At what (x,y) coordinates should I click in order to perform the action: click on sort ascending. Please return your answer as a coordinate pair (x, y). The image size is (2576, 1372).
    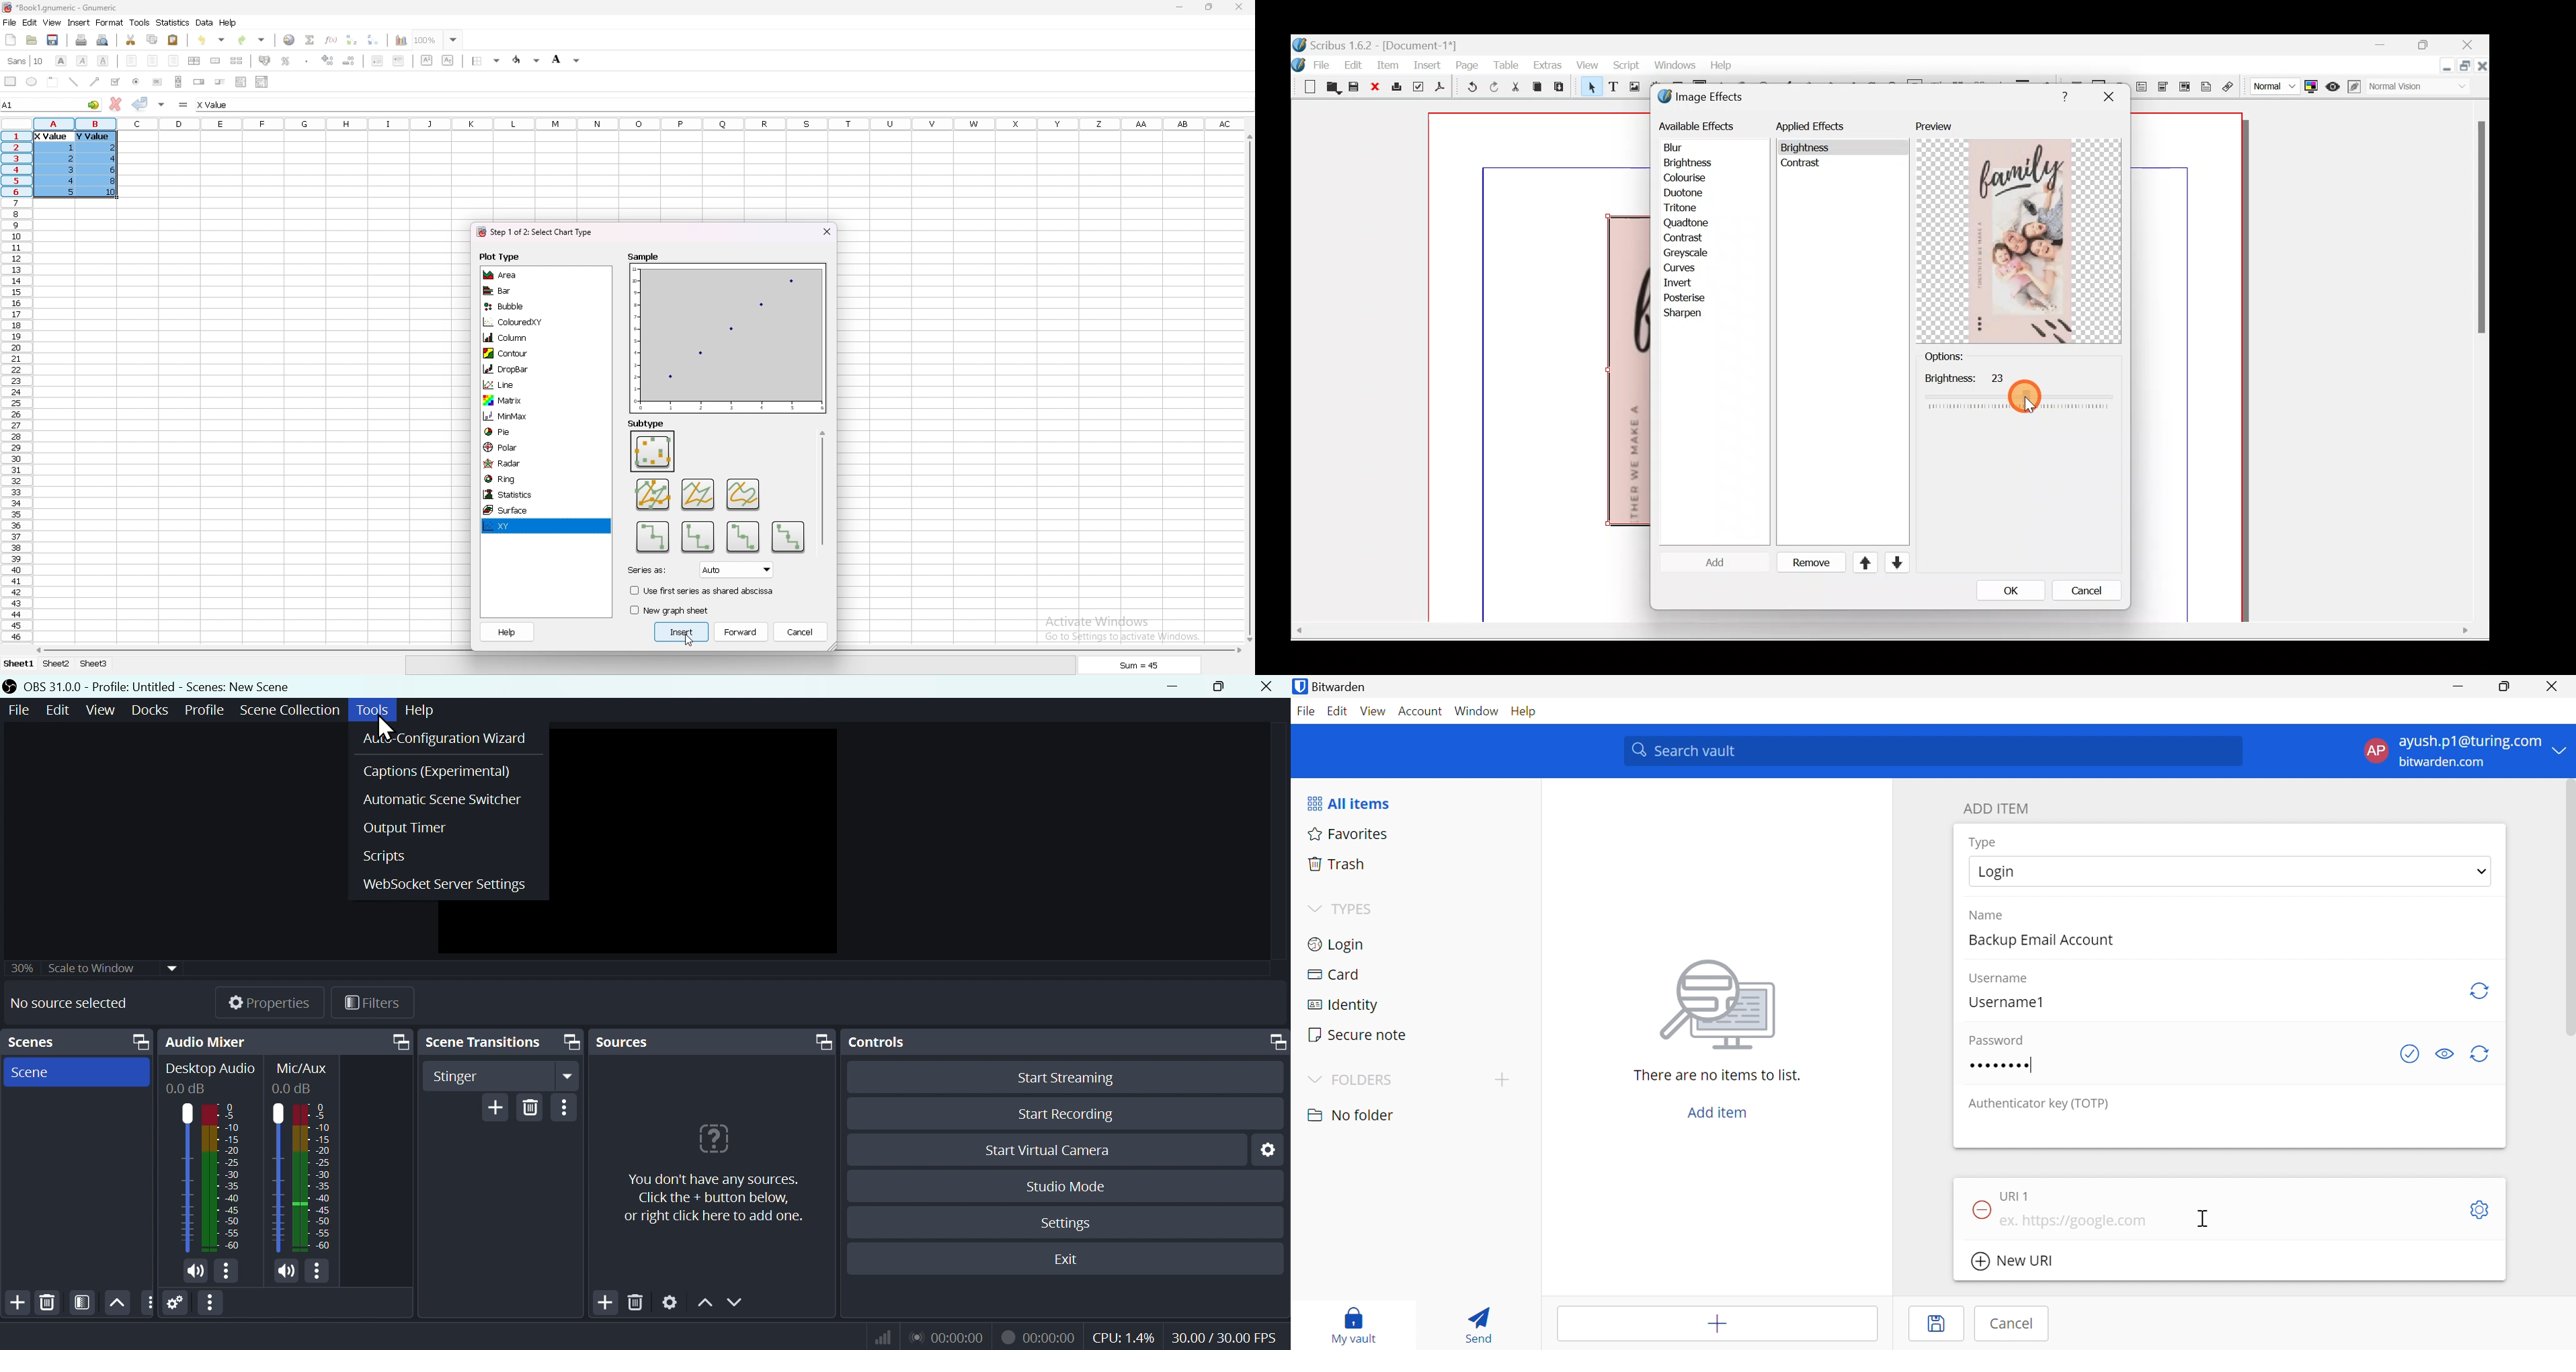
    Looking at the image, I should click on (351, 39).